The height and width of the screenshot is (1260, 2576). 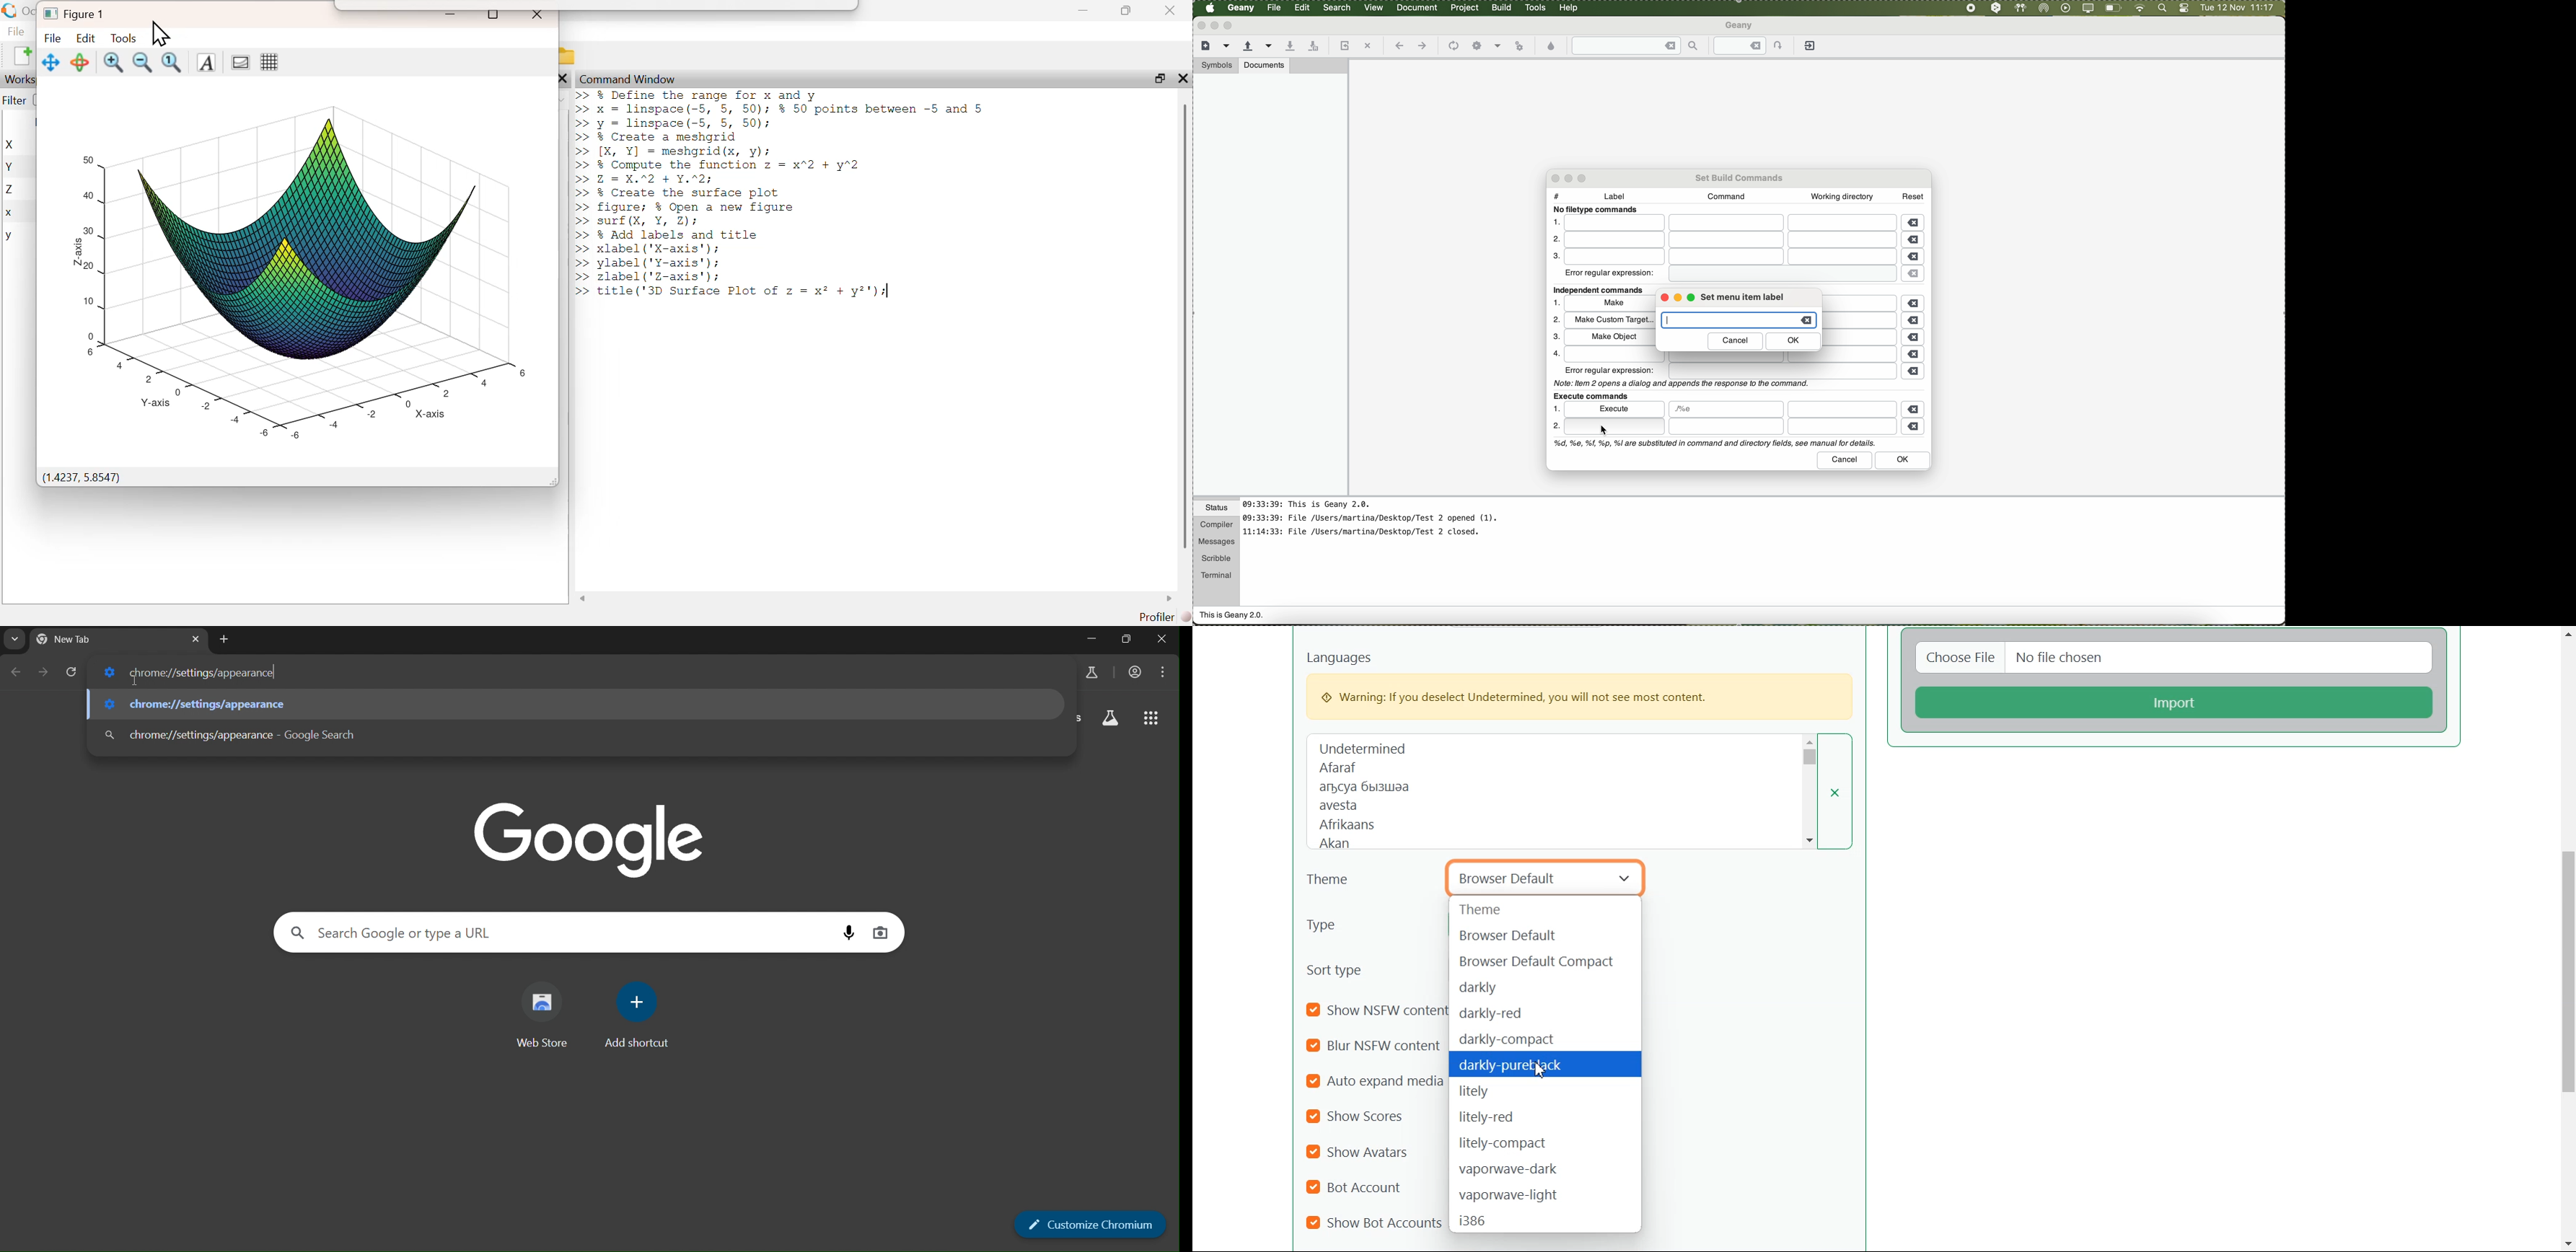 I want to click on litely-compact, so click(x=1546, y=1143).